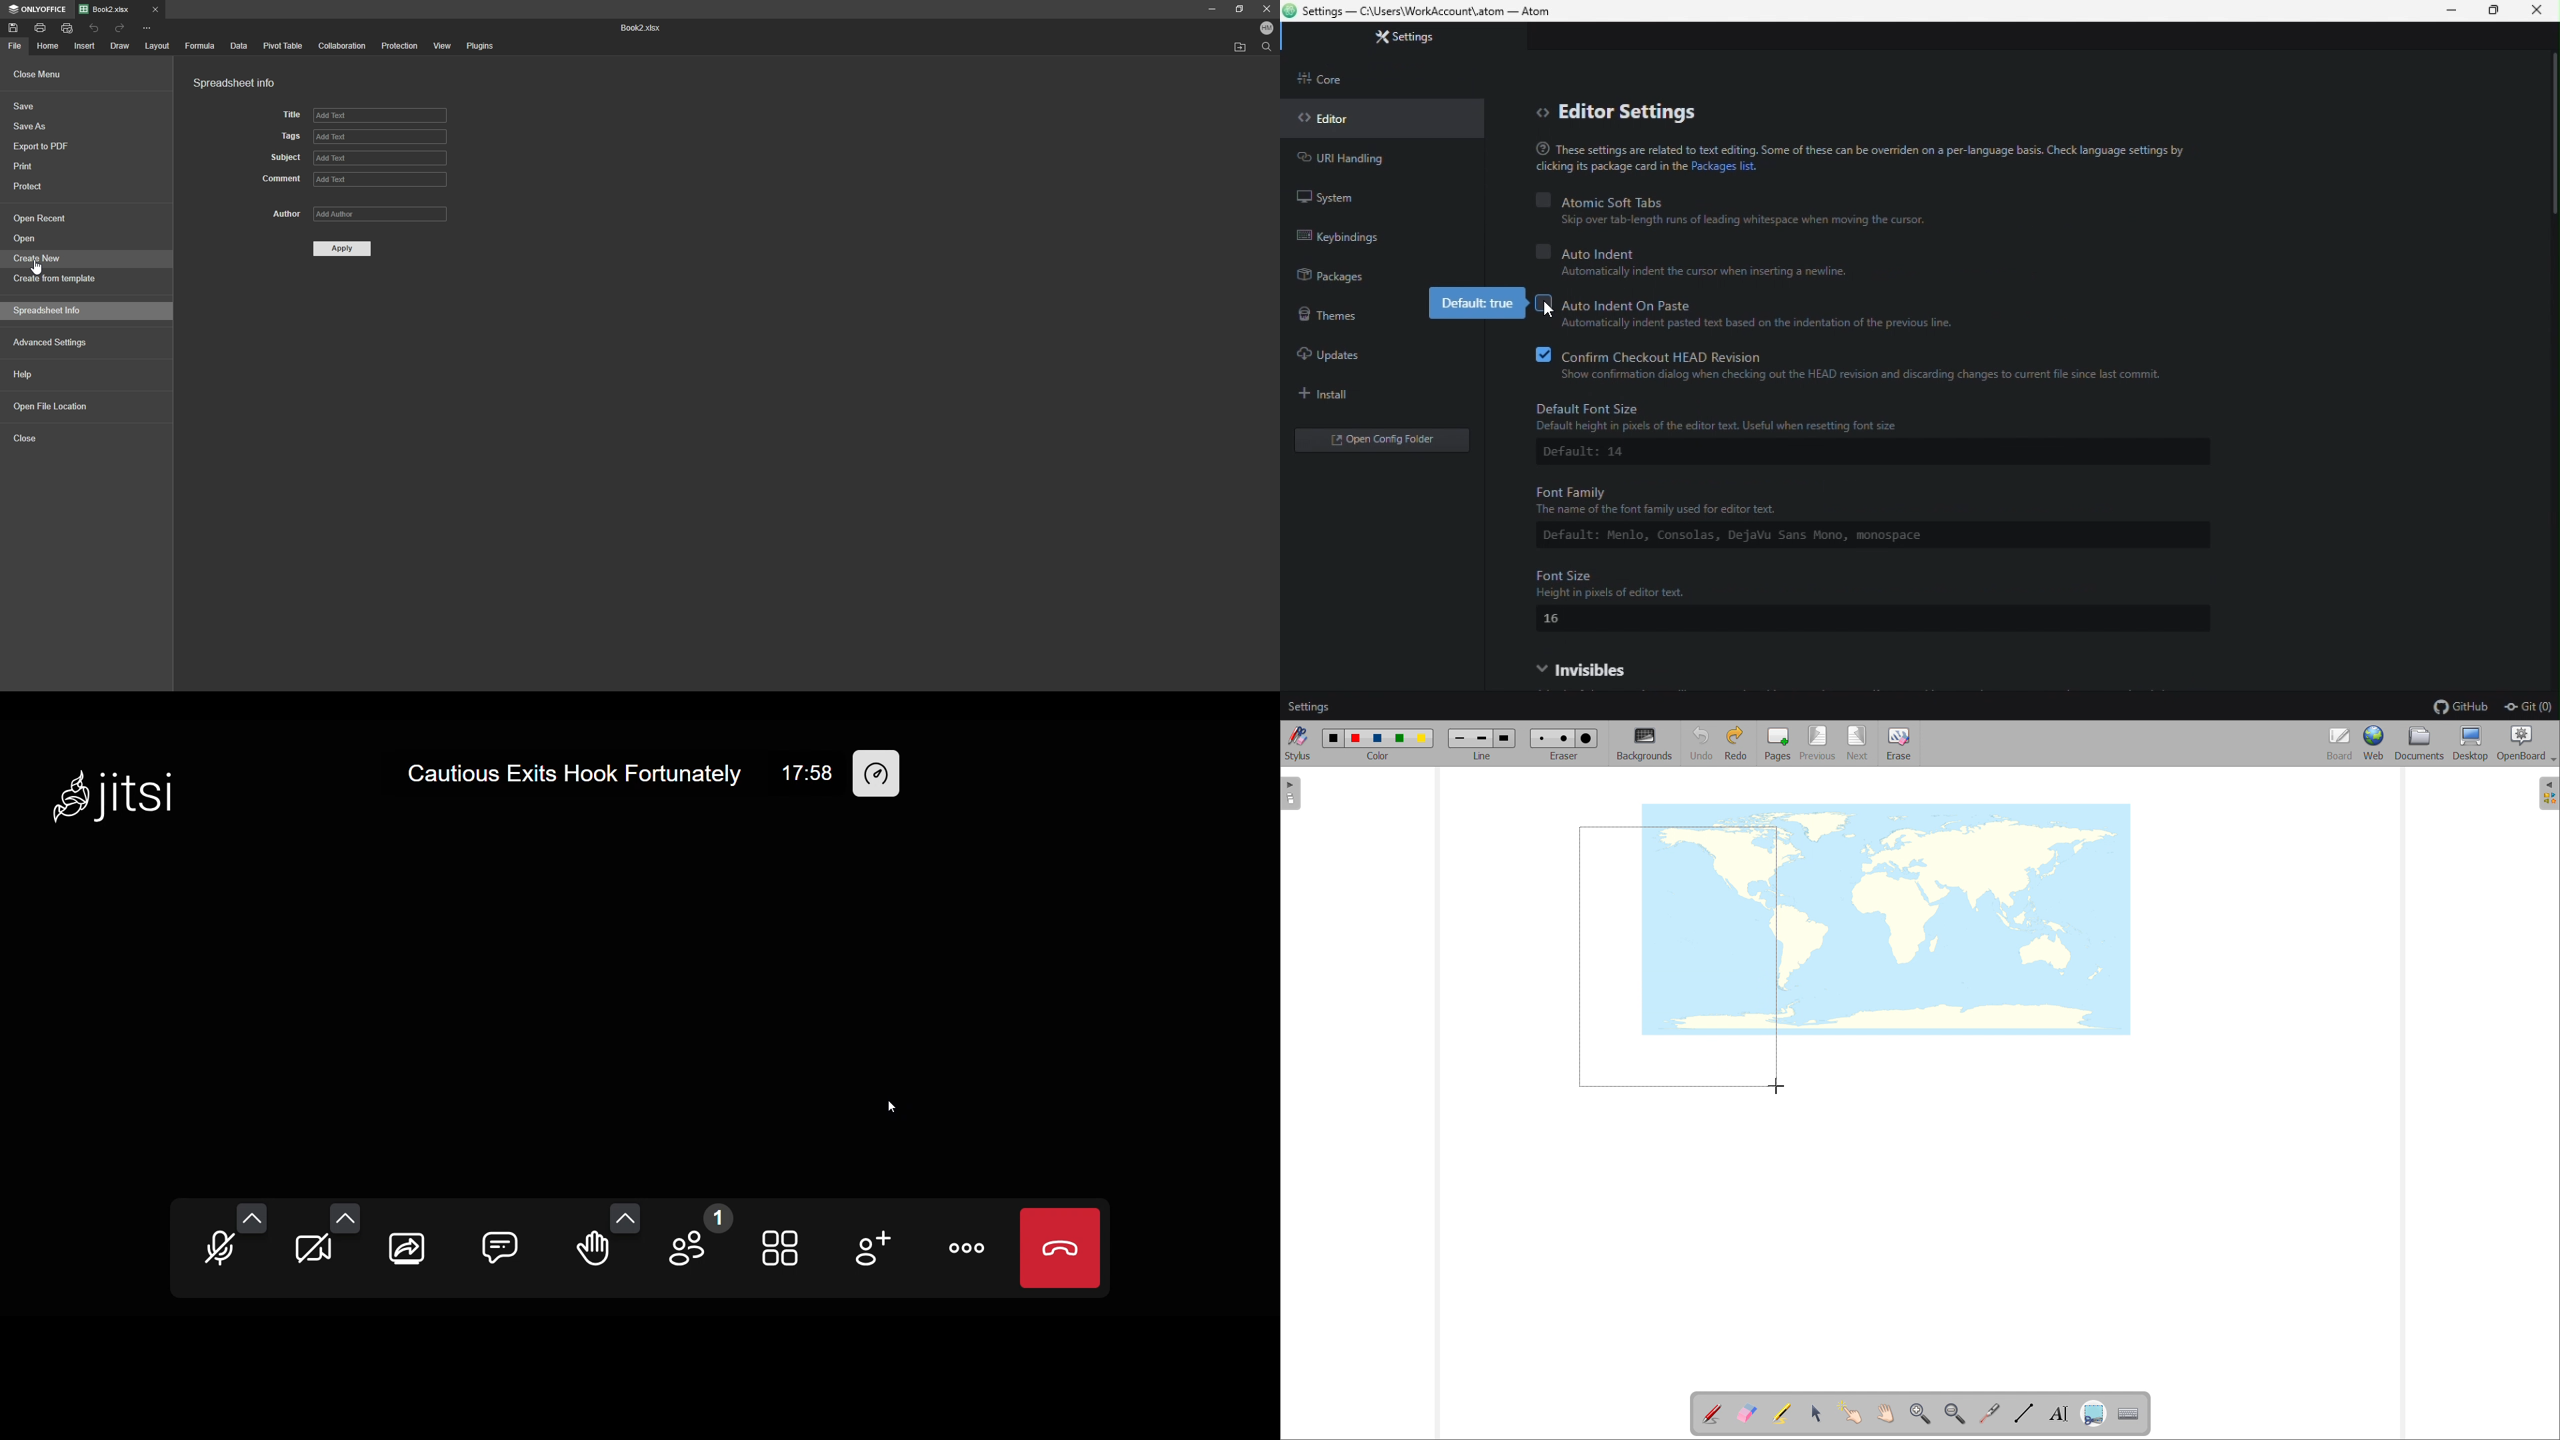 Image resolution: width=2576 pixels, height=1456 pixels. Describe the element at coordinates (45, 9) in the screenshot. I see `onlyoffice` at that location.